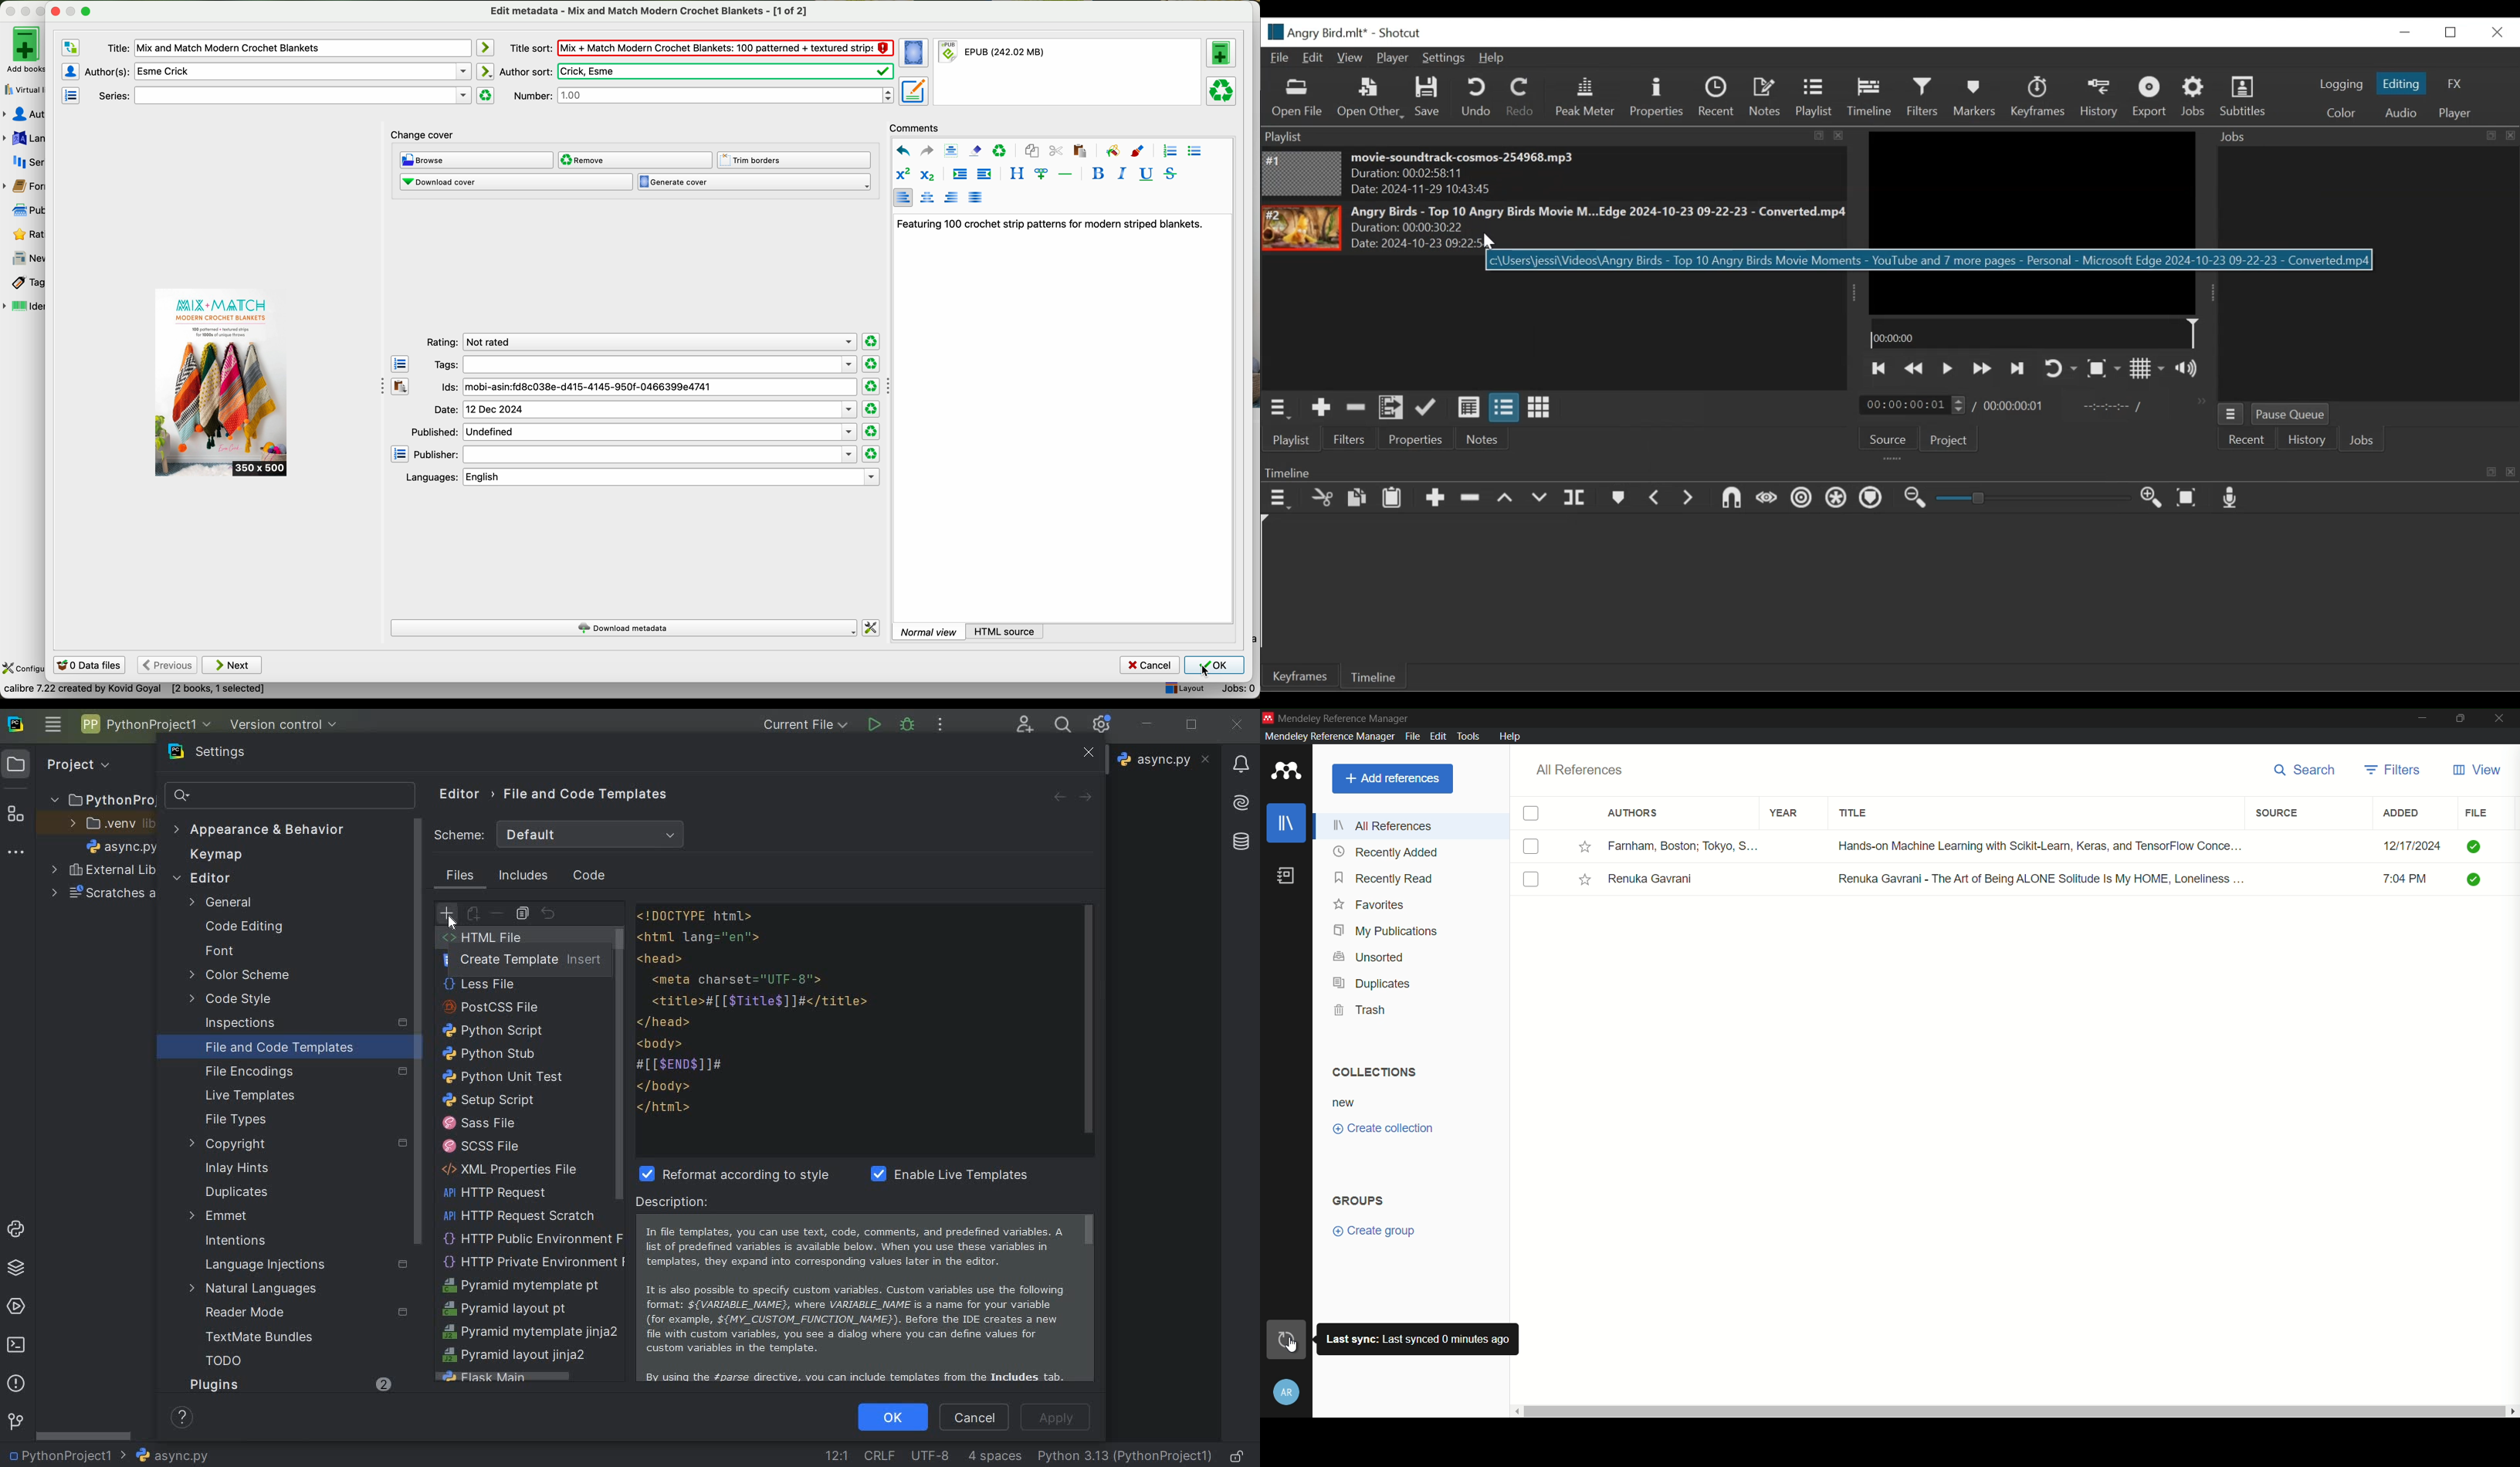  What do you see at coordinates (484, 48) in the screenshot?
I see `automatically create the title sort` at bounding box center [484, 48].